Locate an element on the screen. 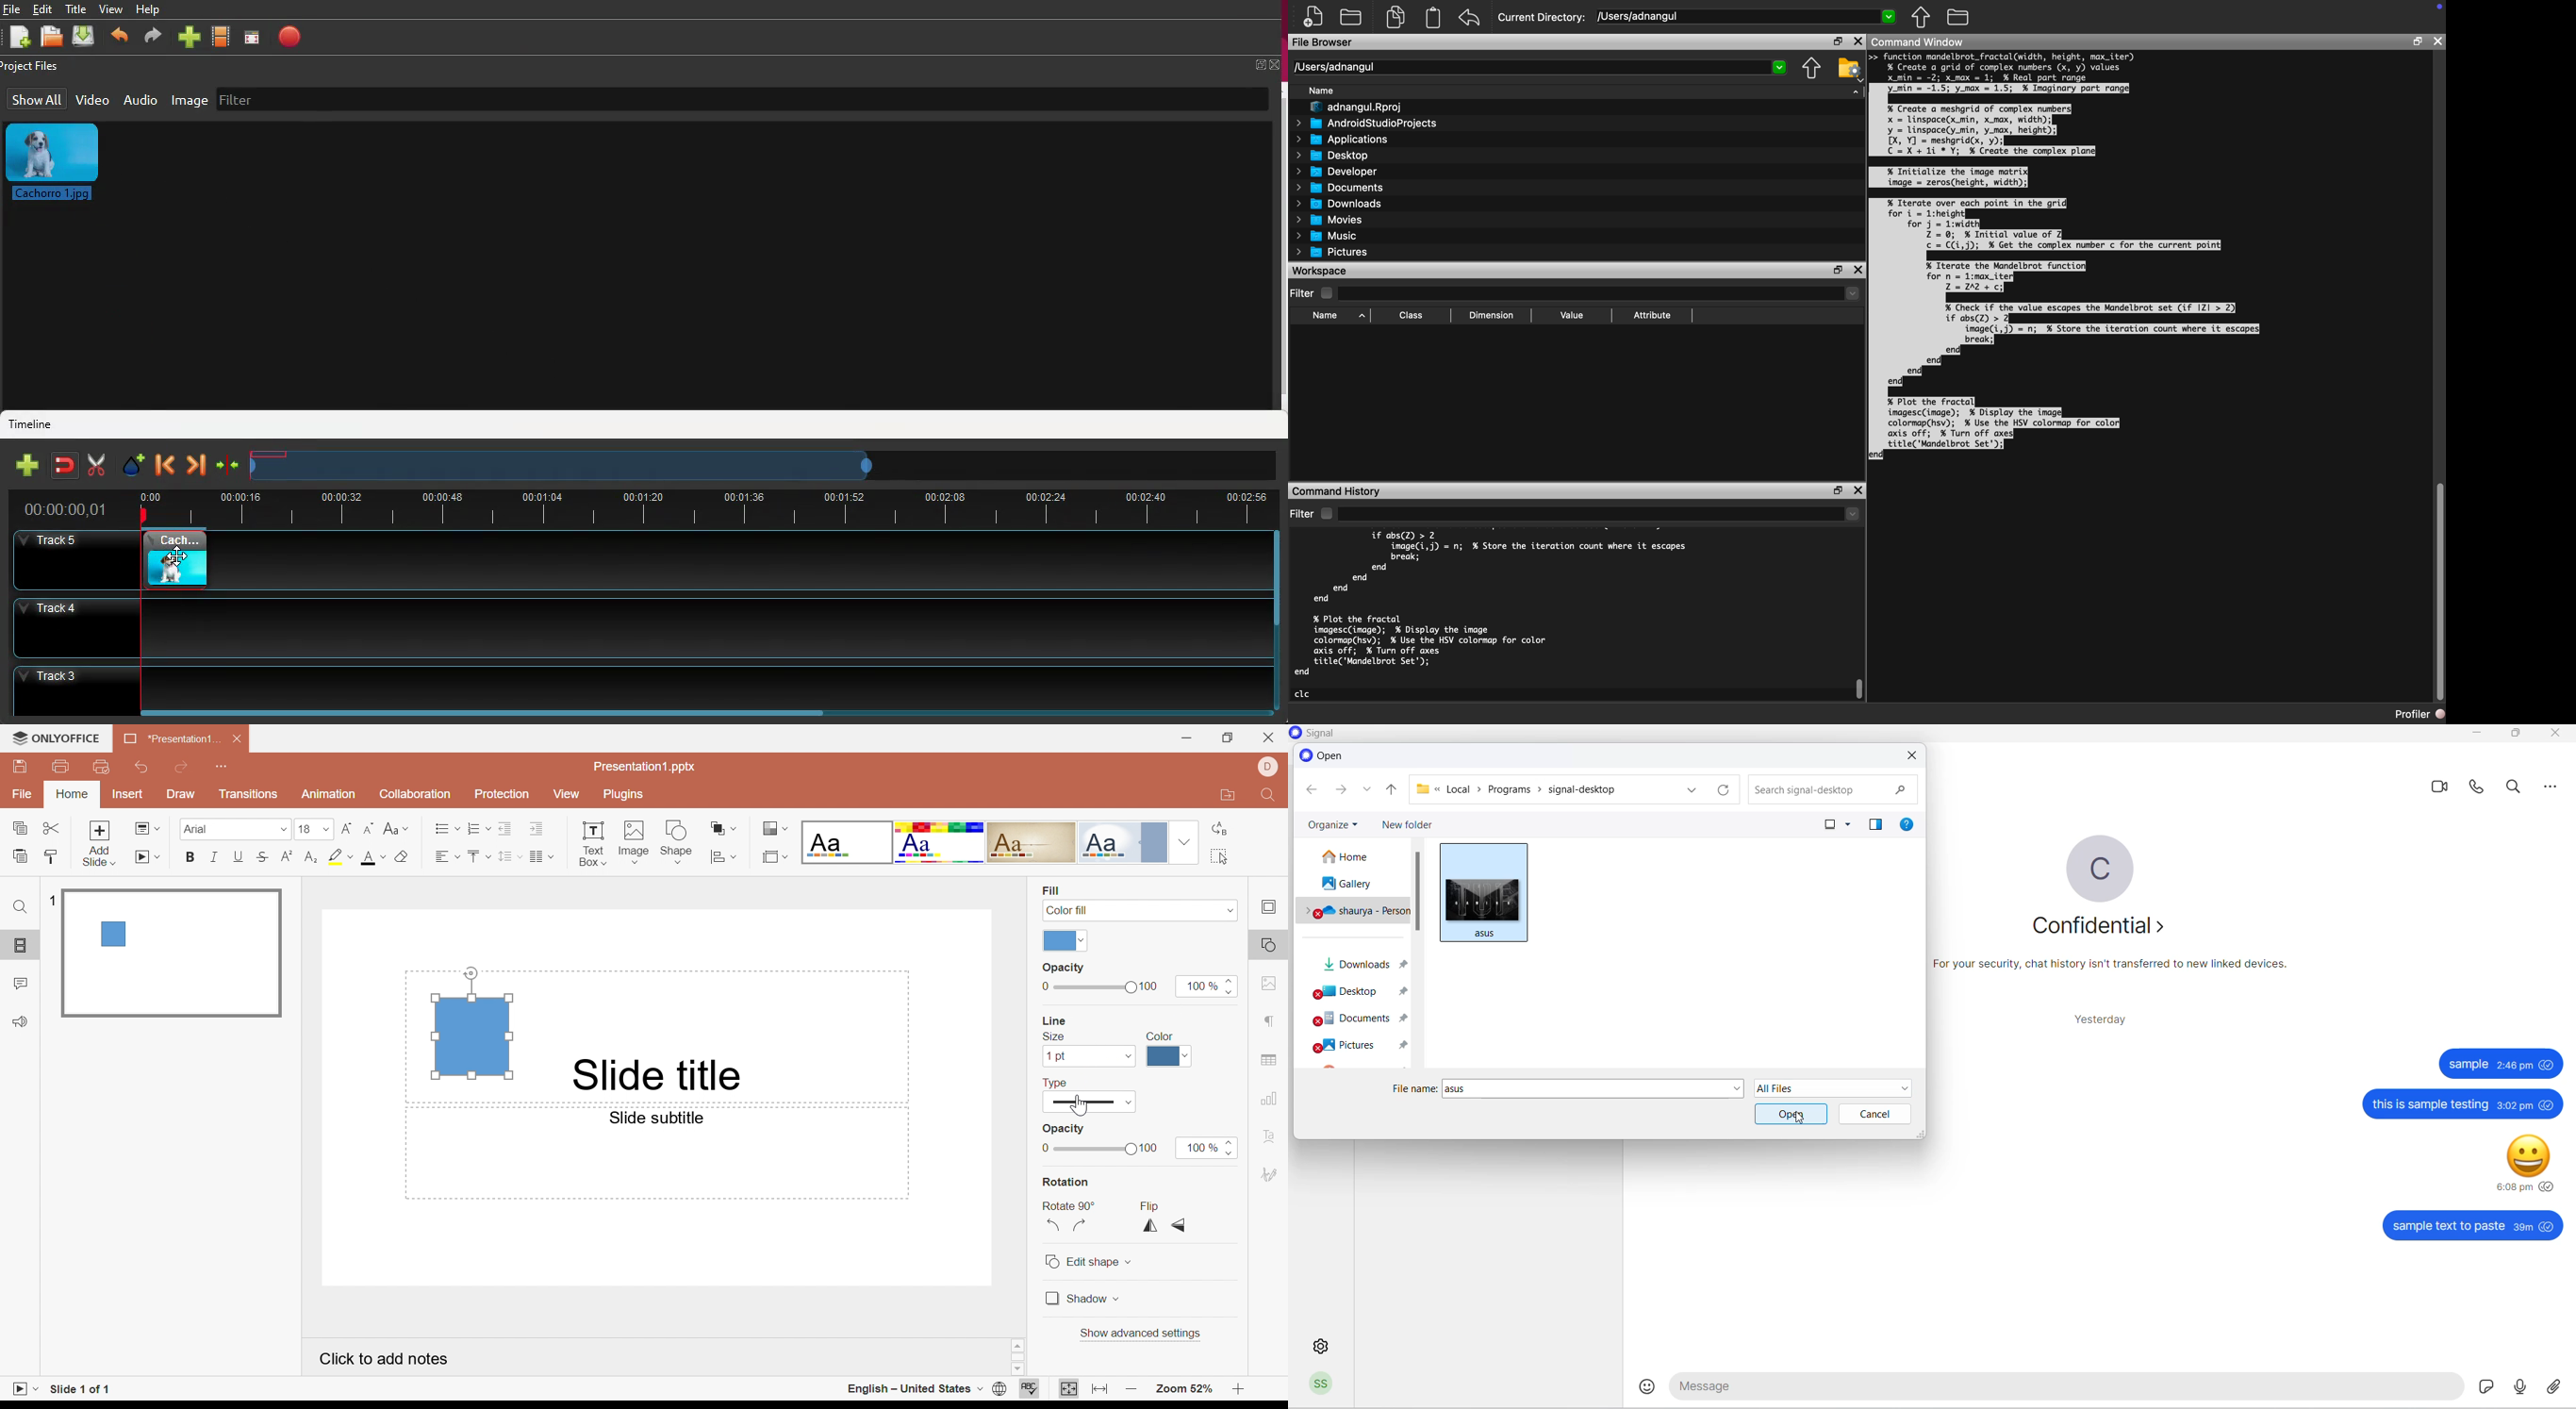  Minimize is located at coordinates (1185, 739).